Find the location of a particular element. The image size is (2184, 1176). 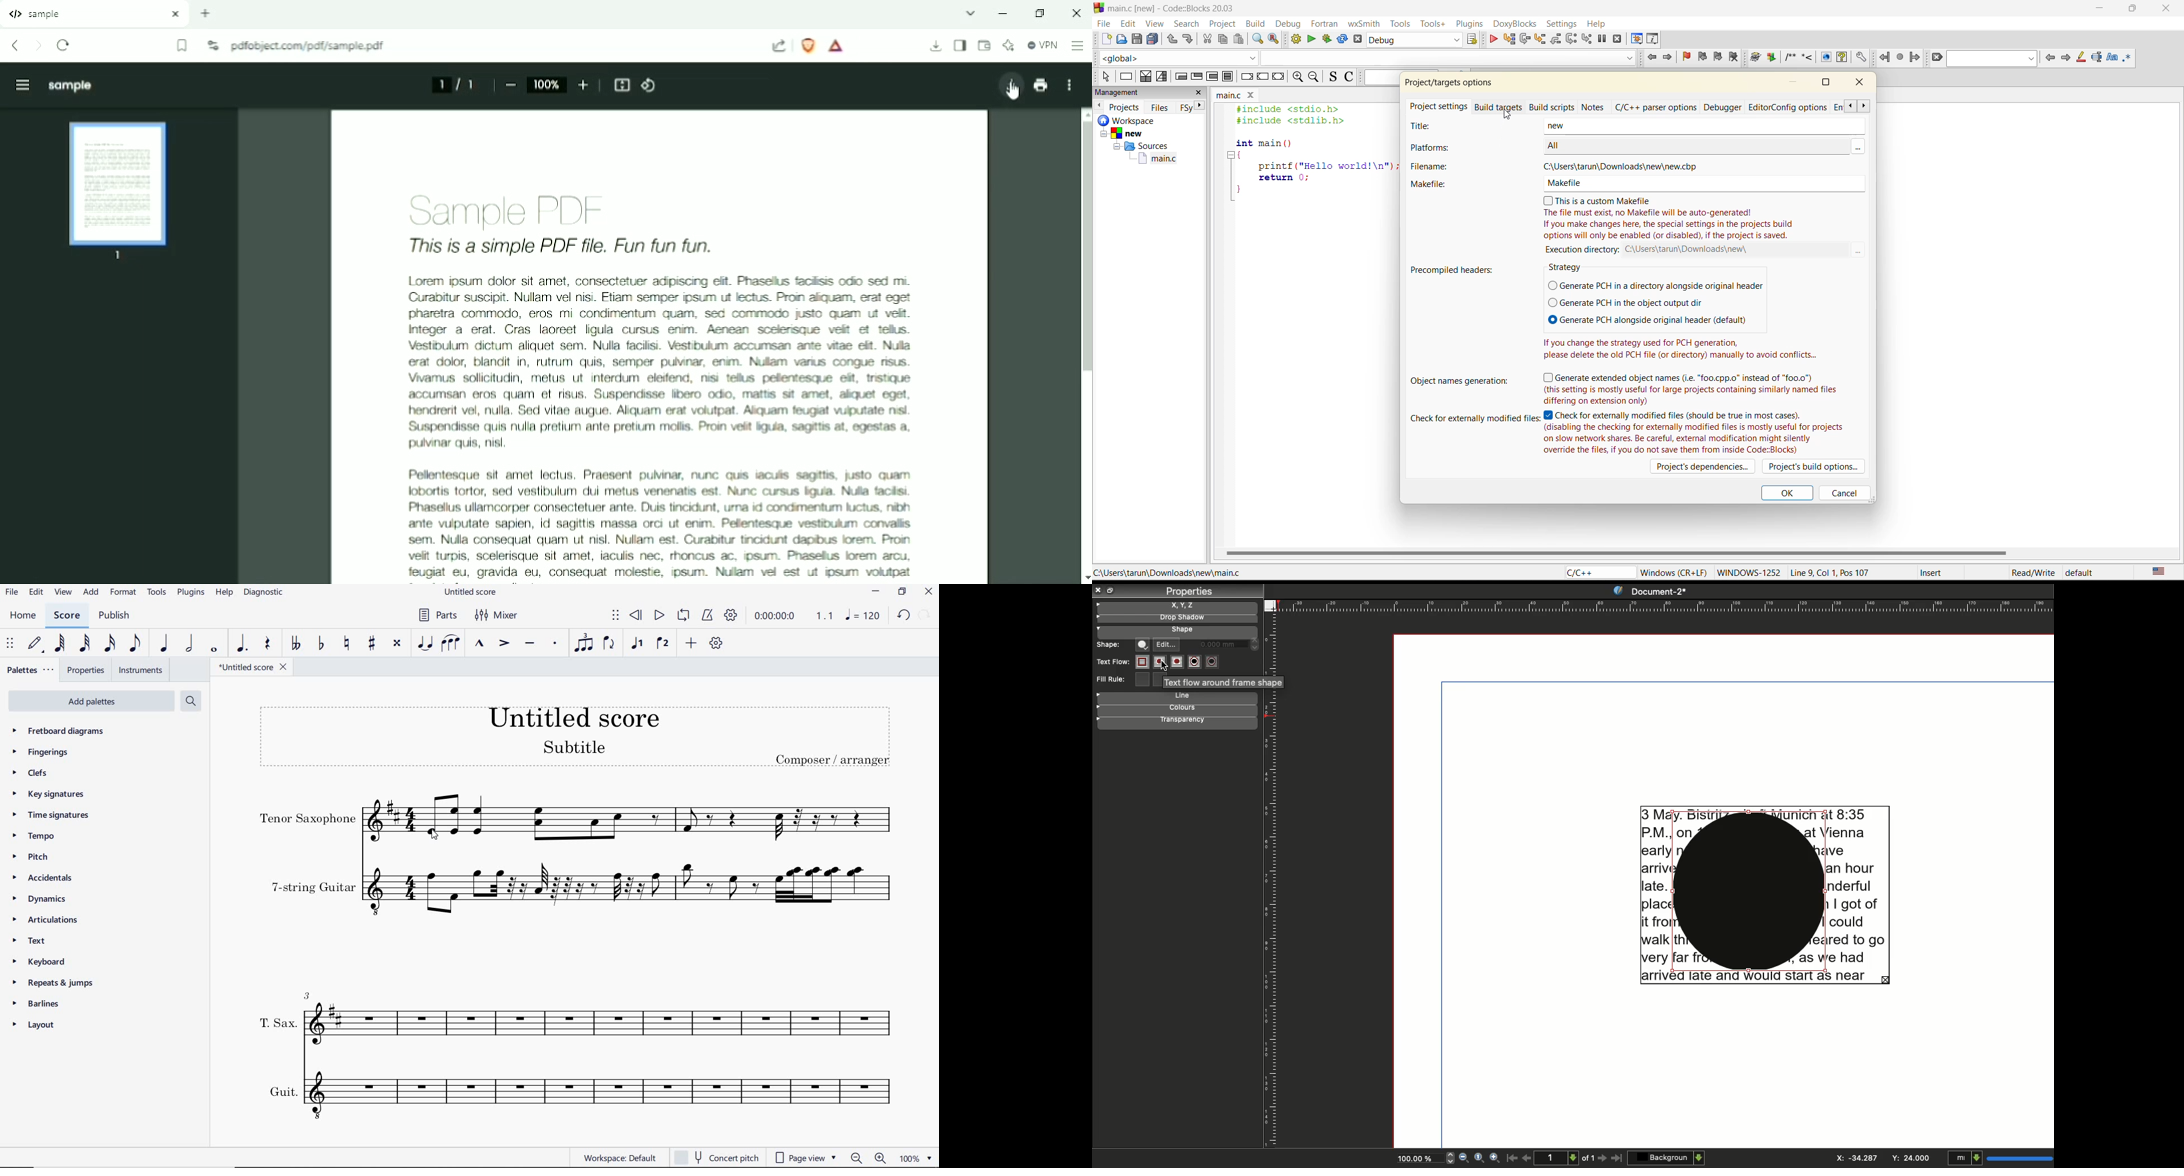

management is located at coordinates (1119, 92).